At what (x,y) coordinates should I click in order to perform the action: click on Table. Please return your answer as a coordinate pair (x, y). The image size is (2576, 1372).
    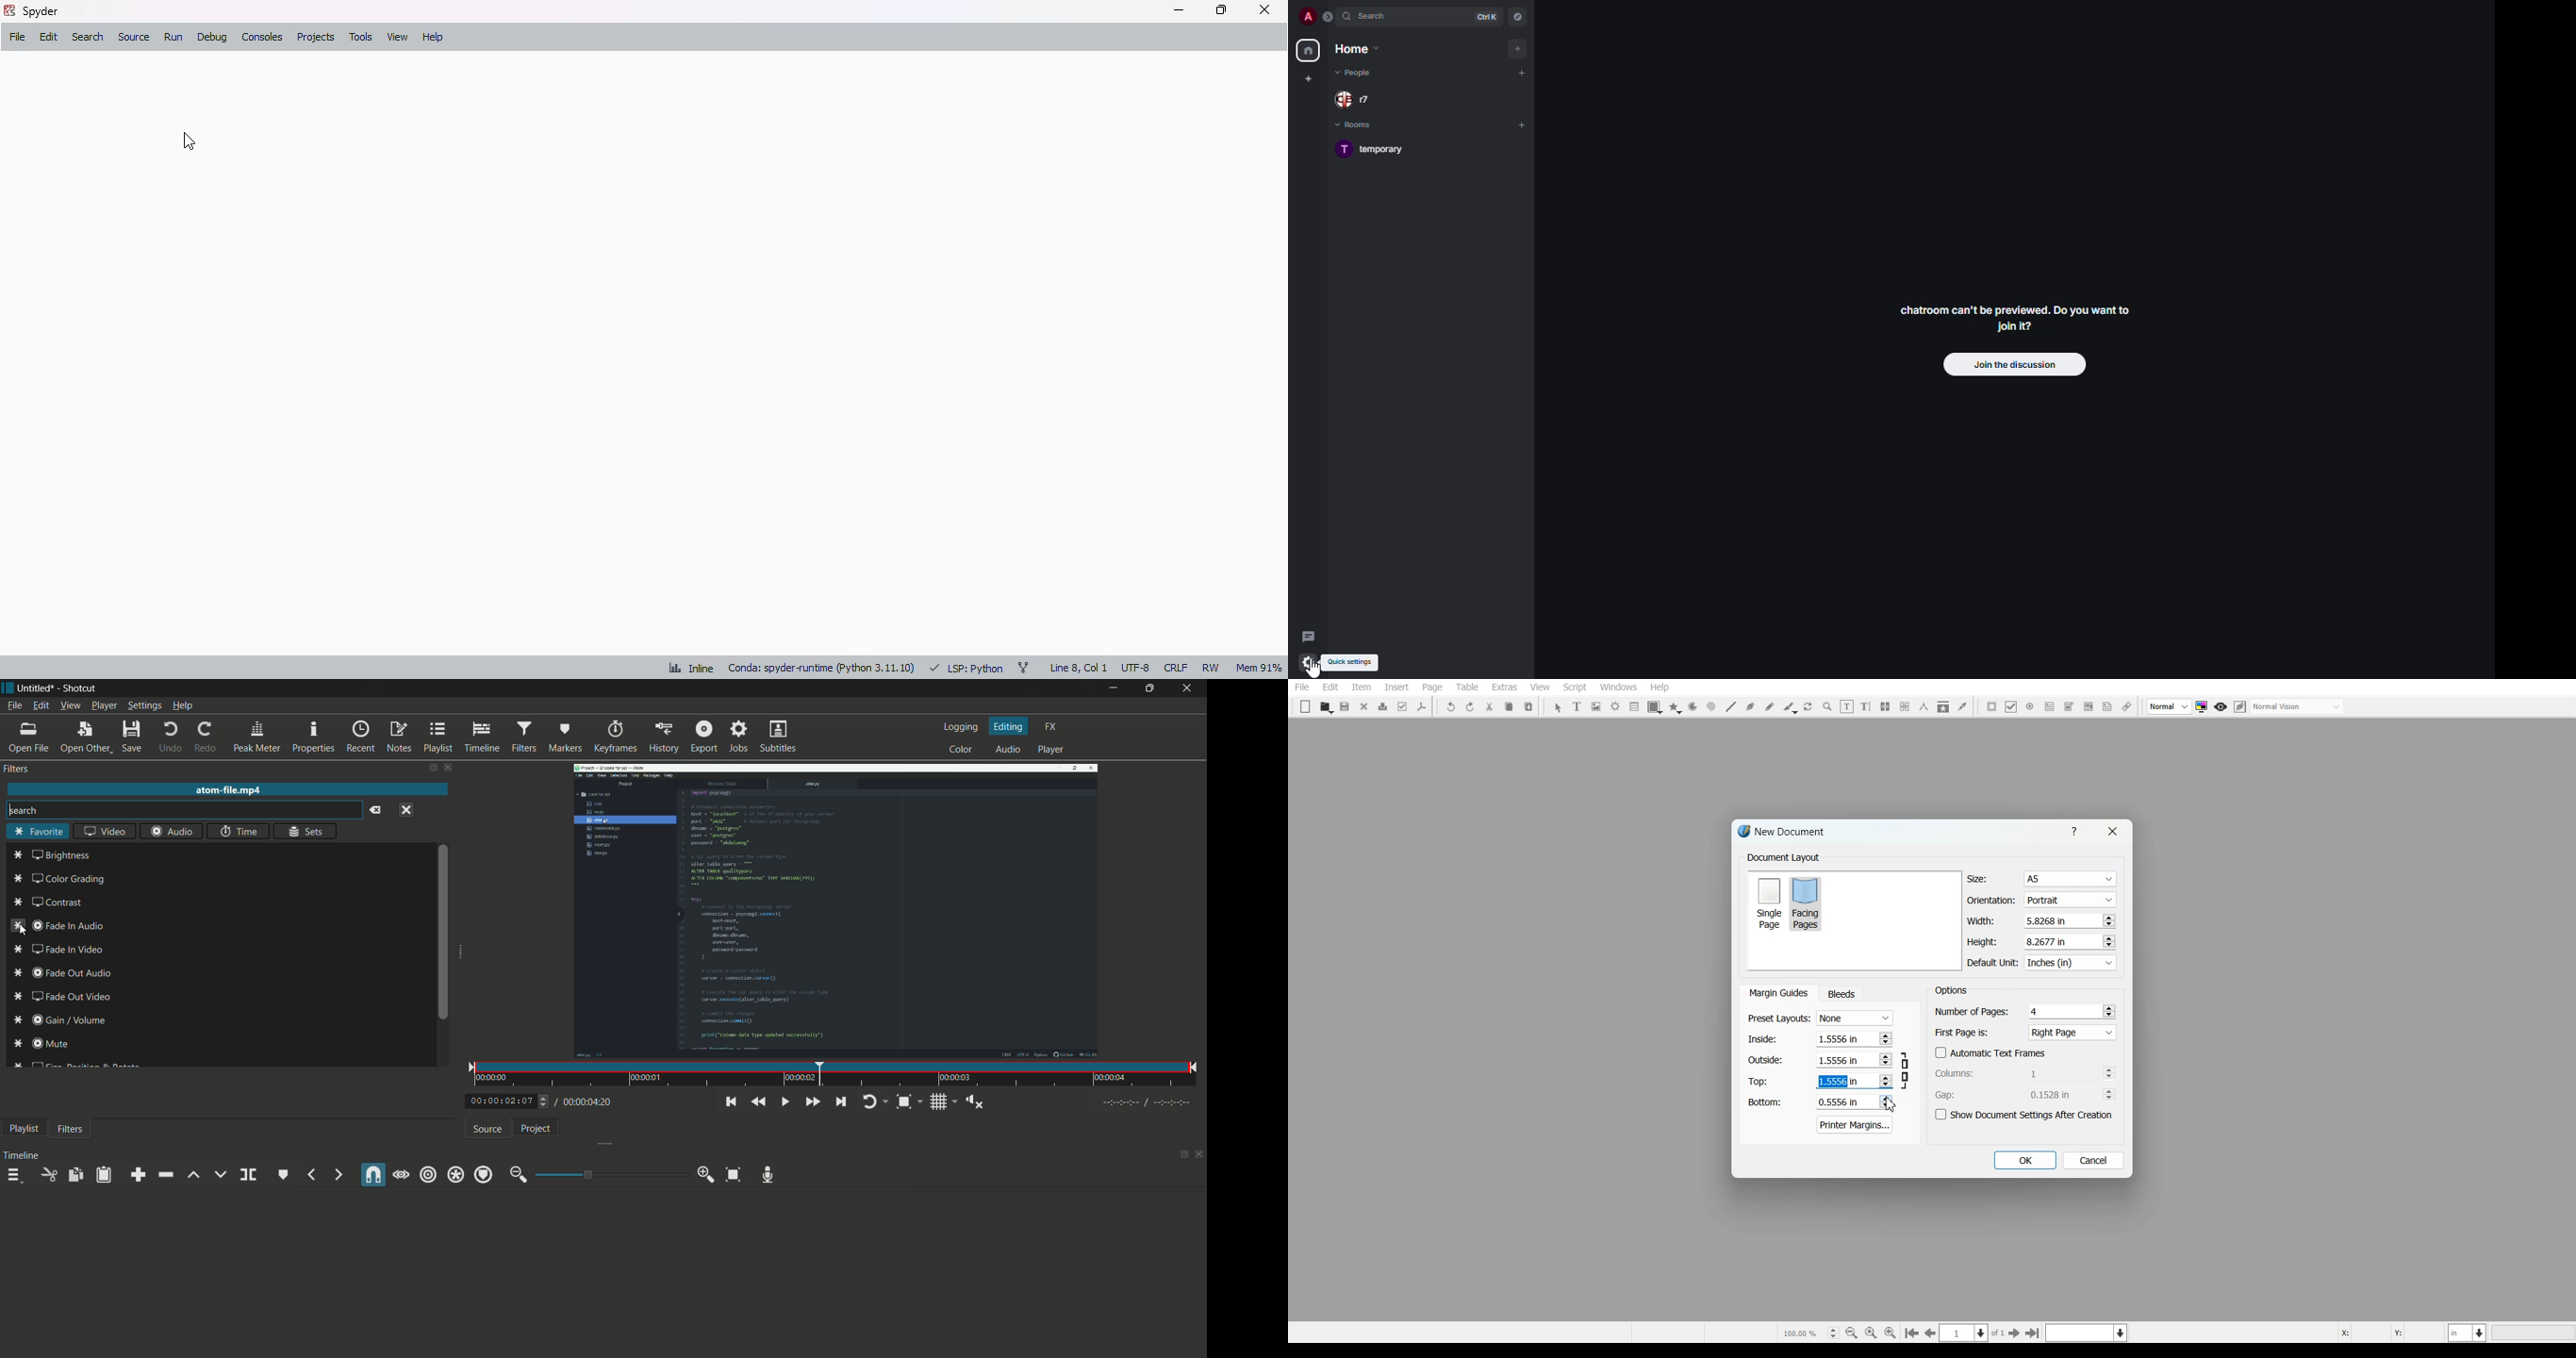
    Looking at the image, I should click on (1466, 687).